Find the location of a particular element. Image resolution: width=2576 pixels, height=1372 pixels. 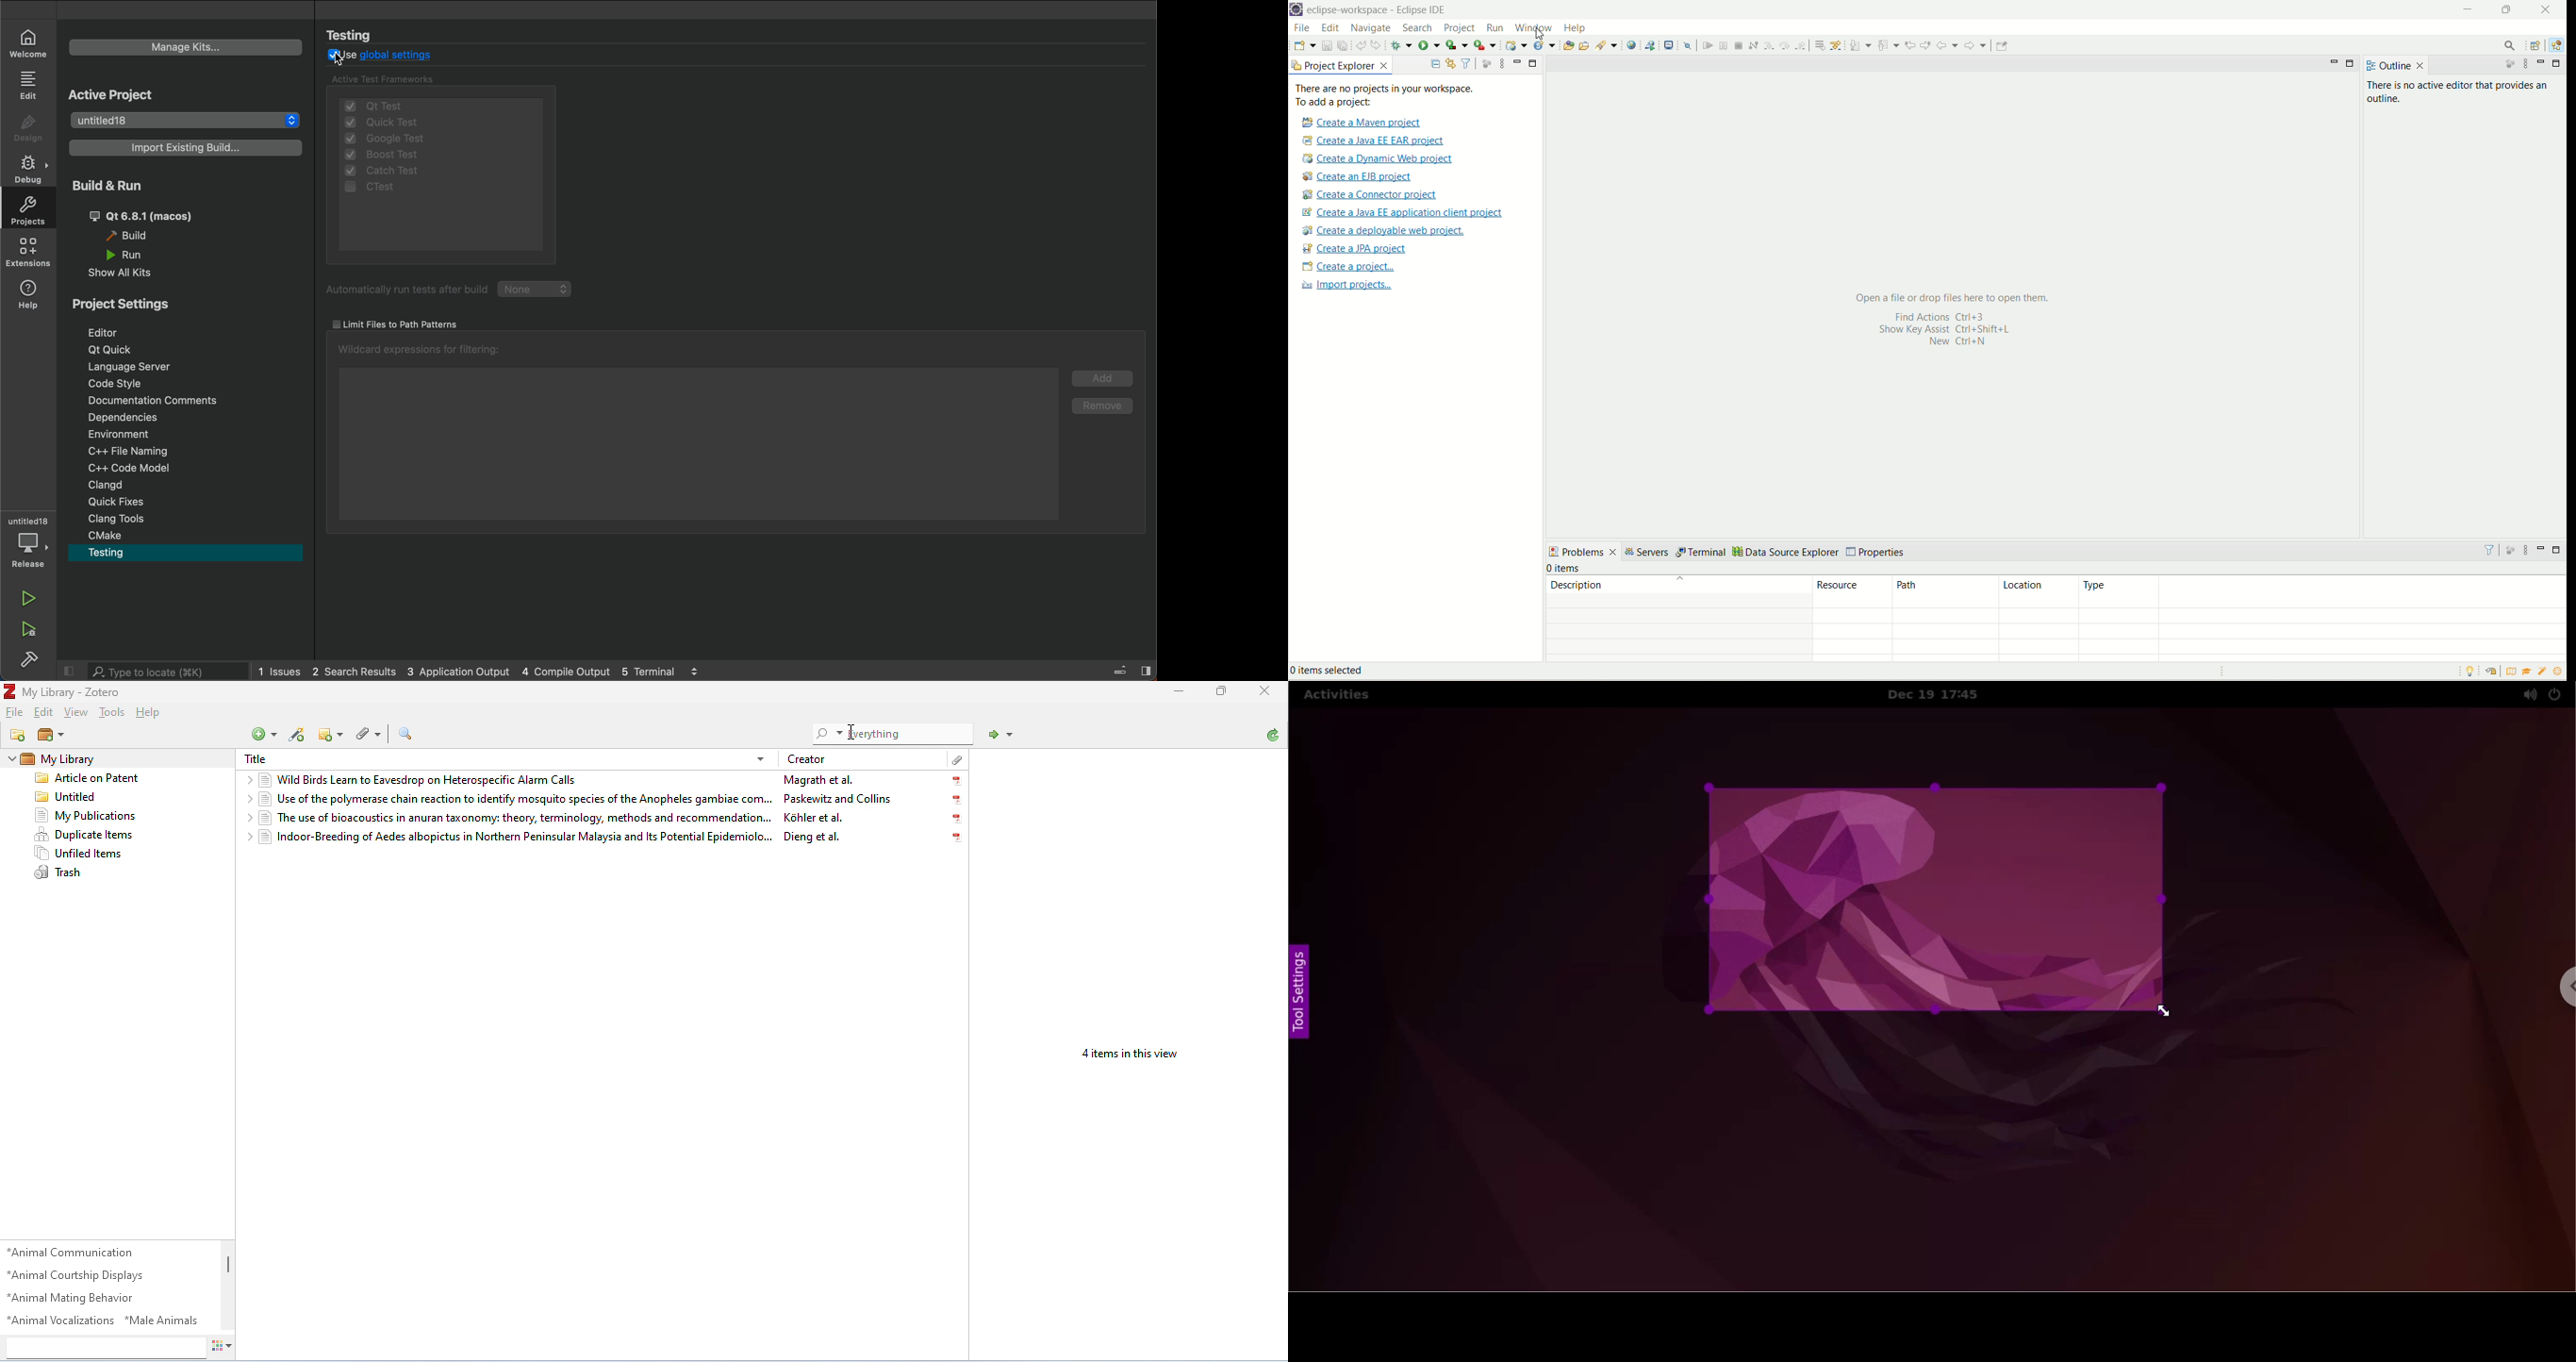

Untitled is located at coordinates (98, 795).